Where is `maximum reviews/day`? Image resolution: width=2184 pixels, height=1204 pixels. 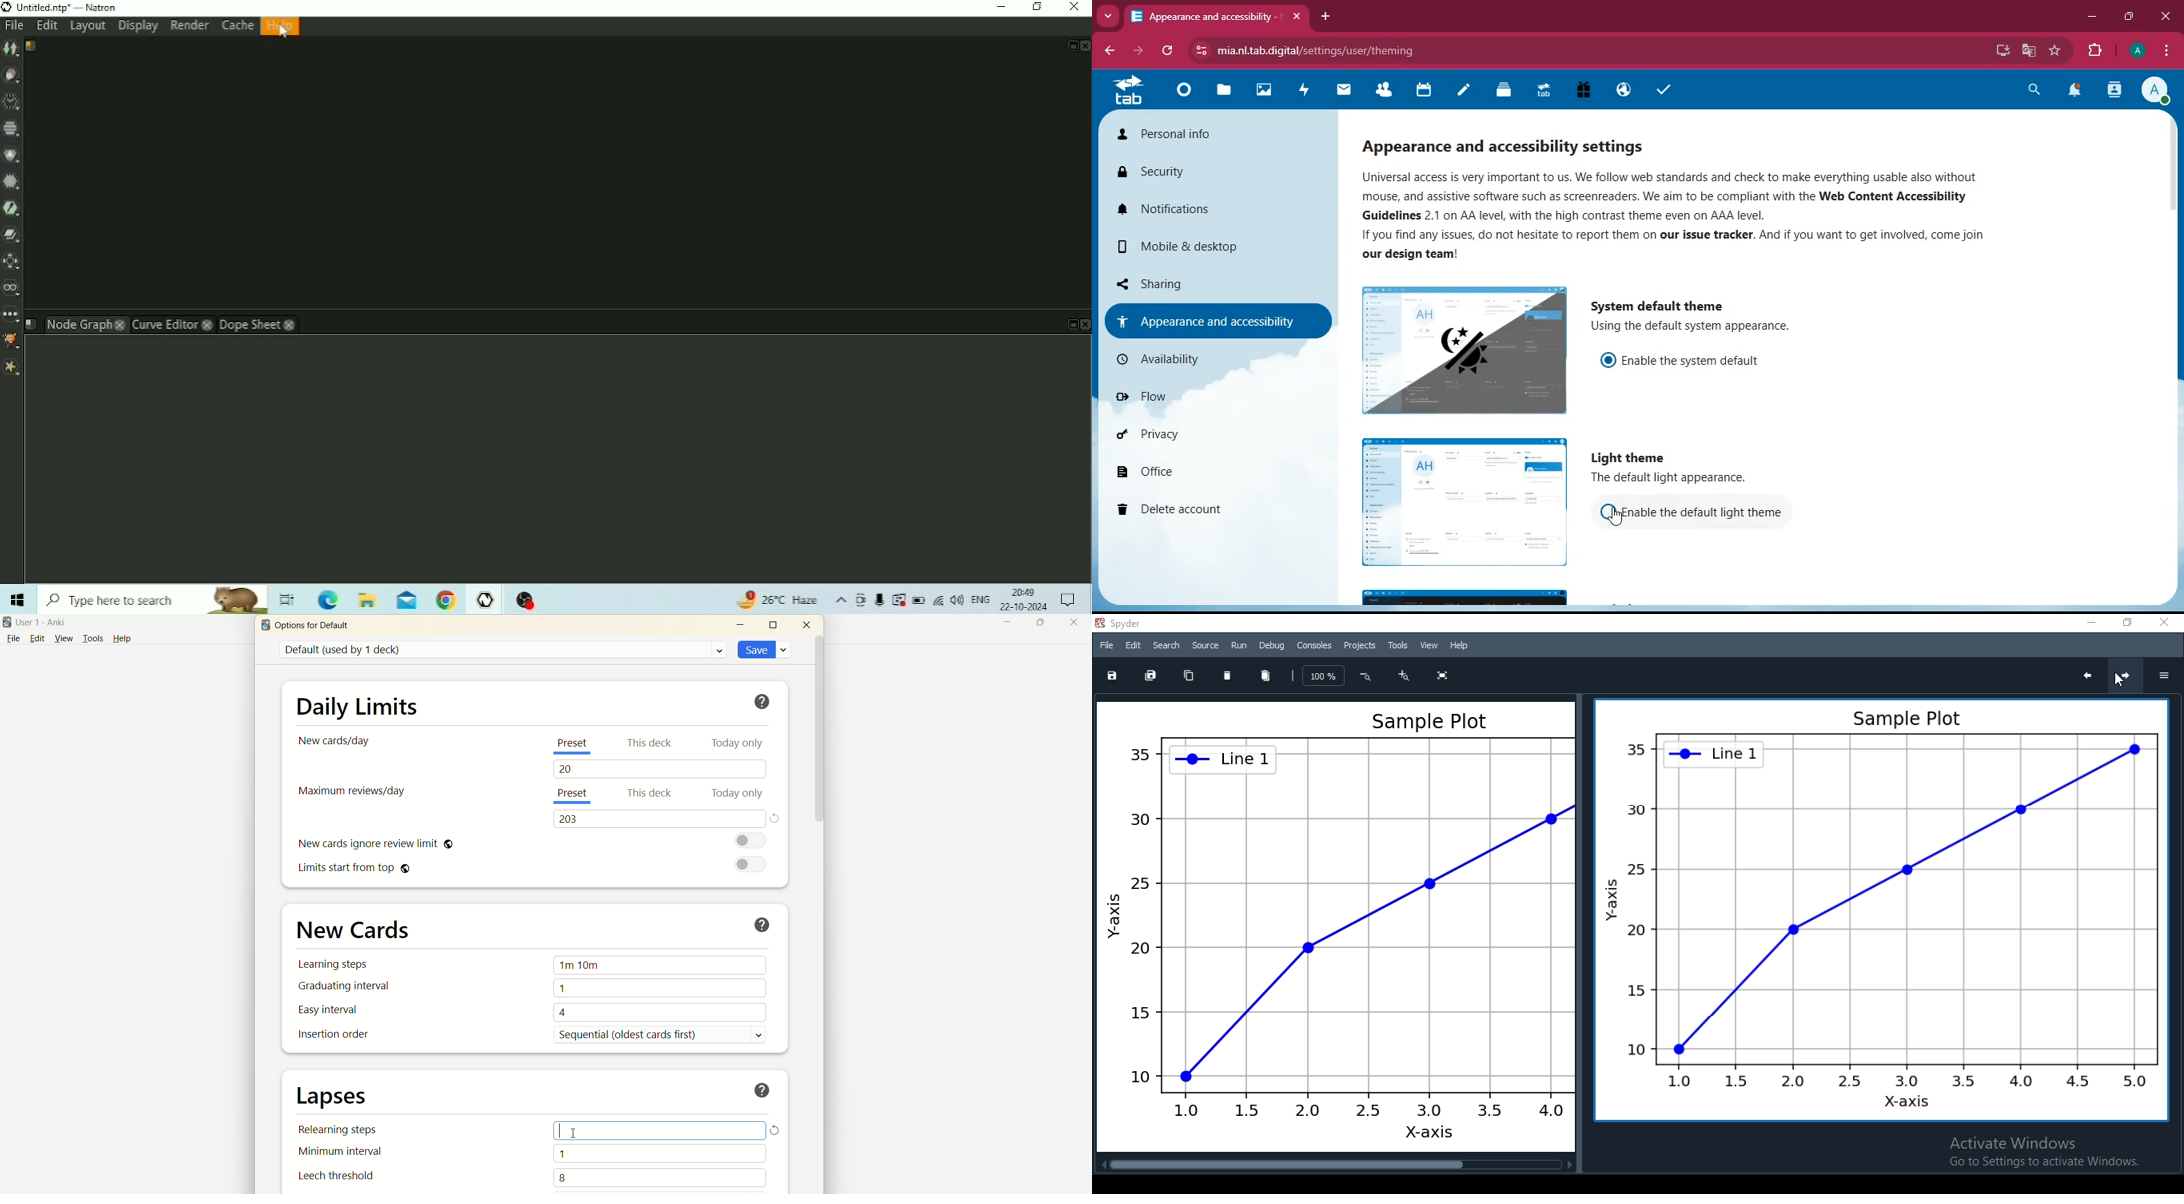
maximum reviews/day is located at coordinates (354, 793).